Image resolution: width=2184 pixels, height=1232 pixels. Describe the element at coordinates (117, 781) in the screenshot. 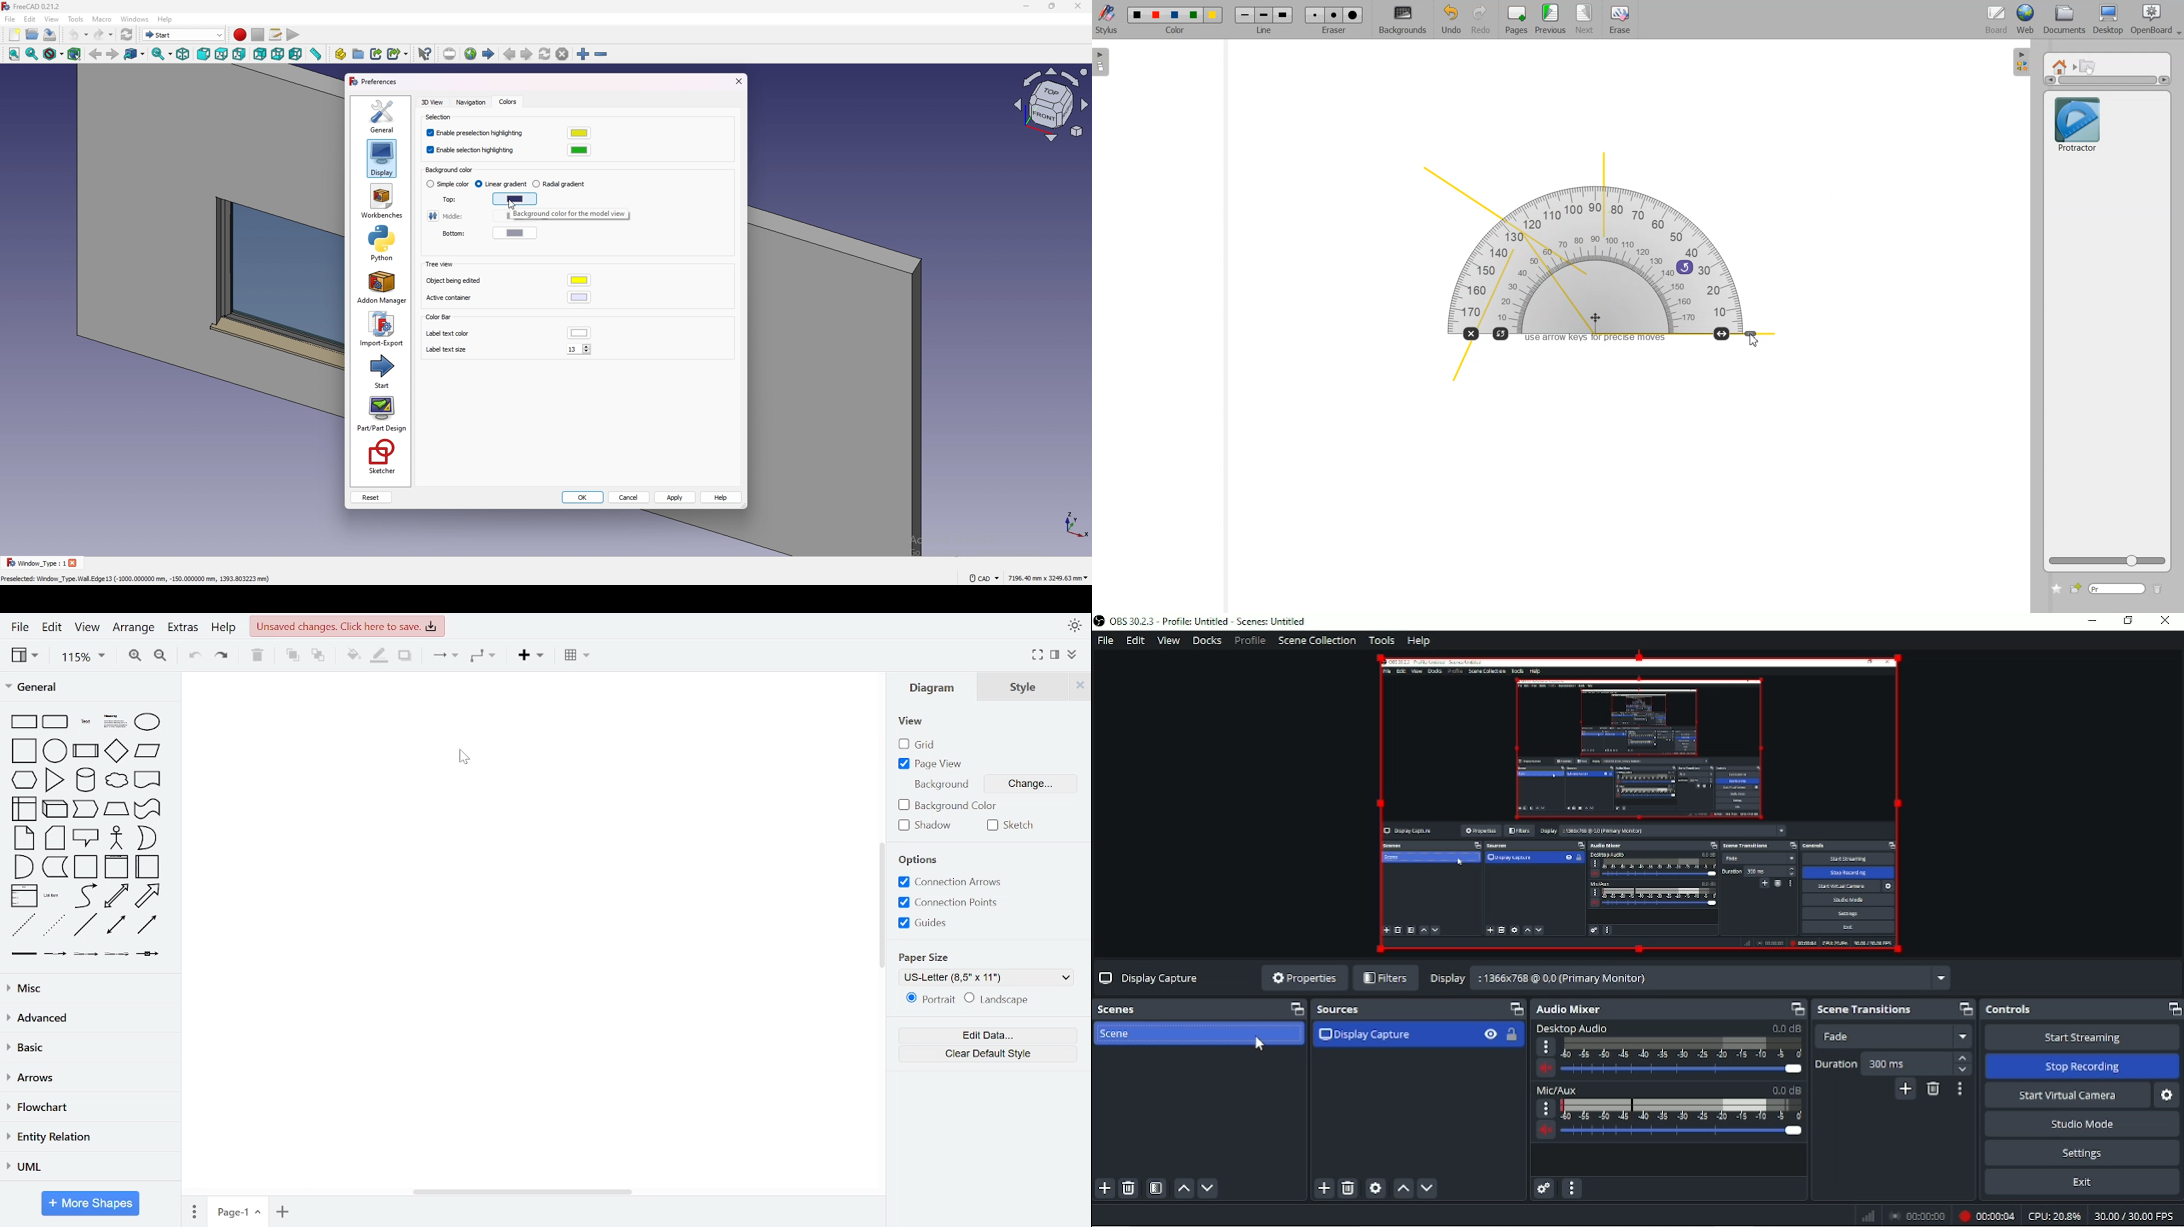

I see `cloud` at that location.